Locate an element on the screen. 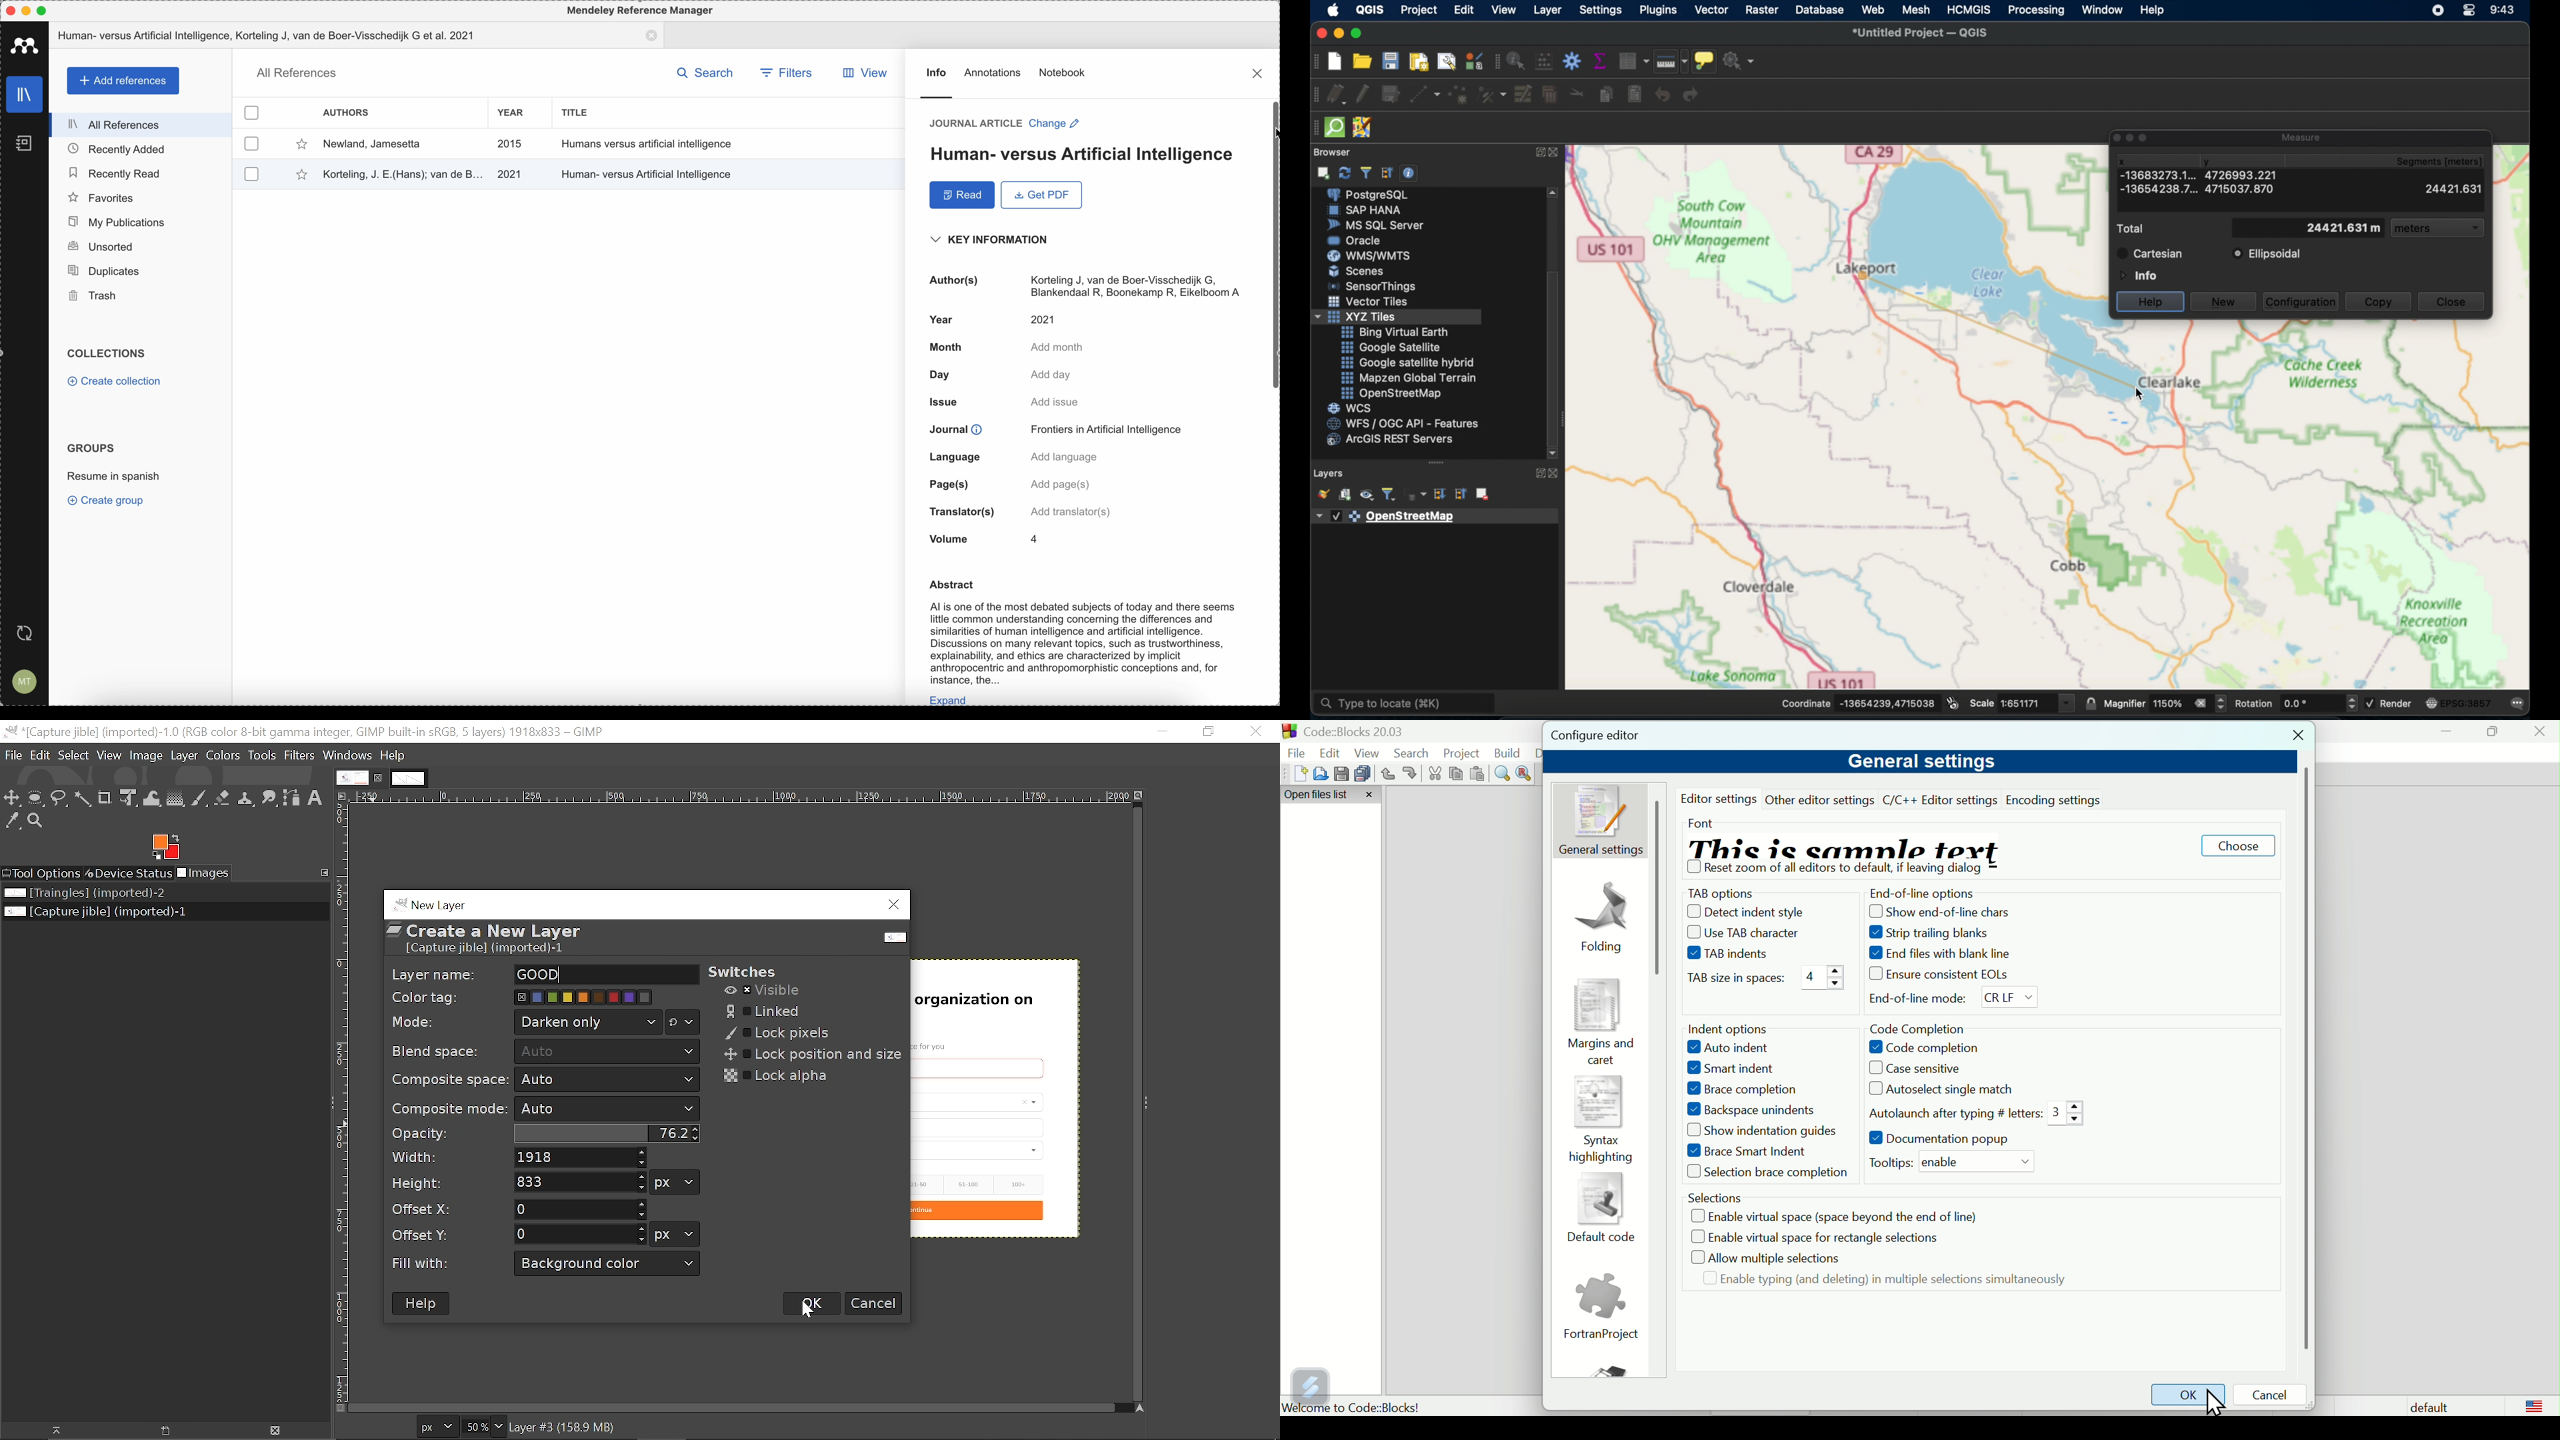 The width and height of the screenshot is (2576, 1456). measure is located at coordinates (2303, 135).